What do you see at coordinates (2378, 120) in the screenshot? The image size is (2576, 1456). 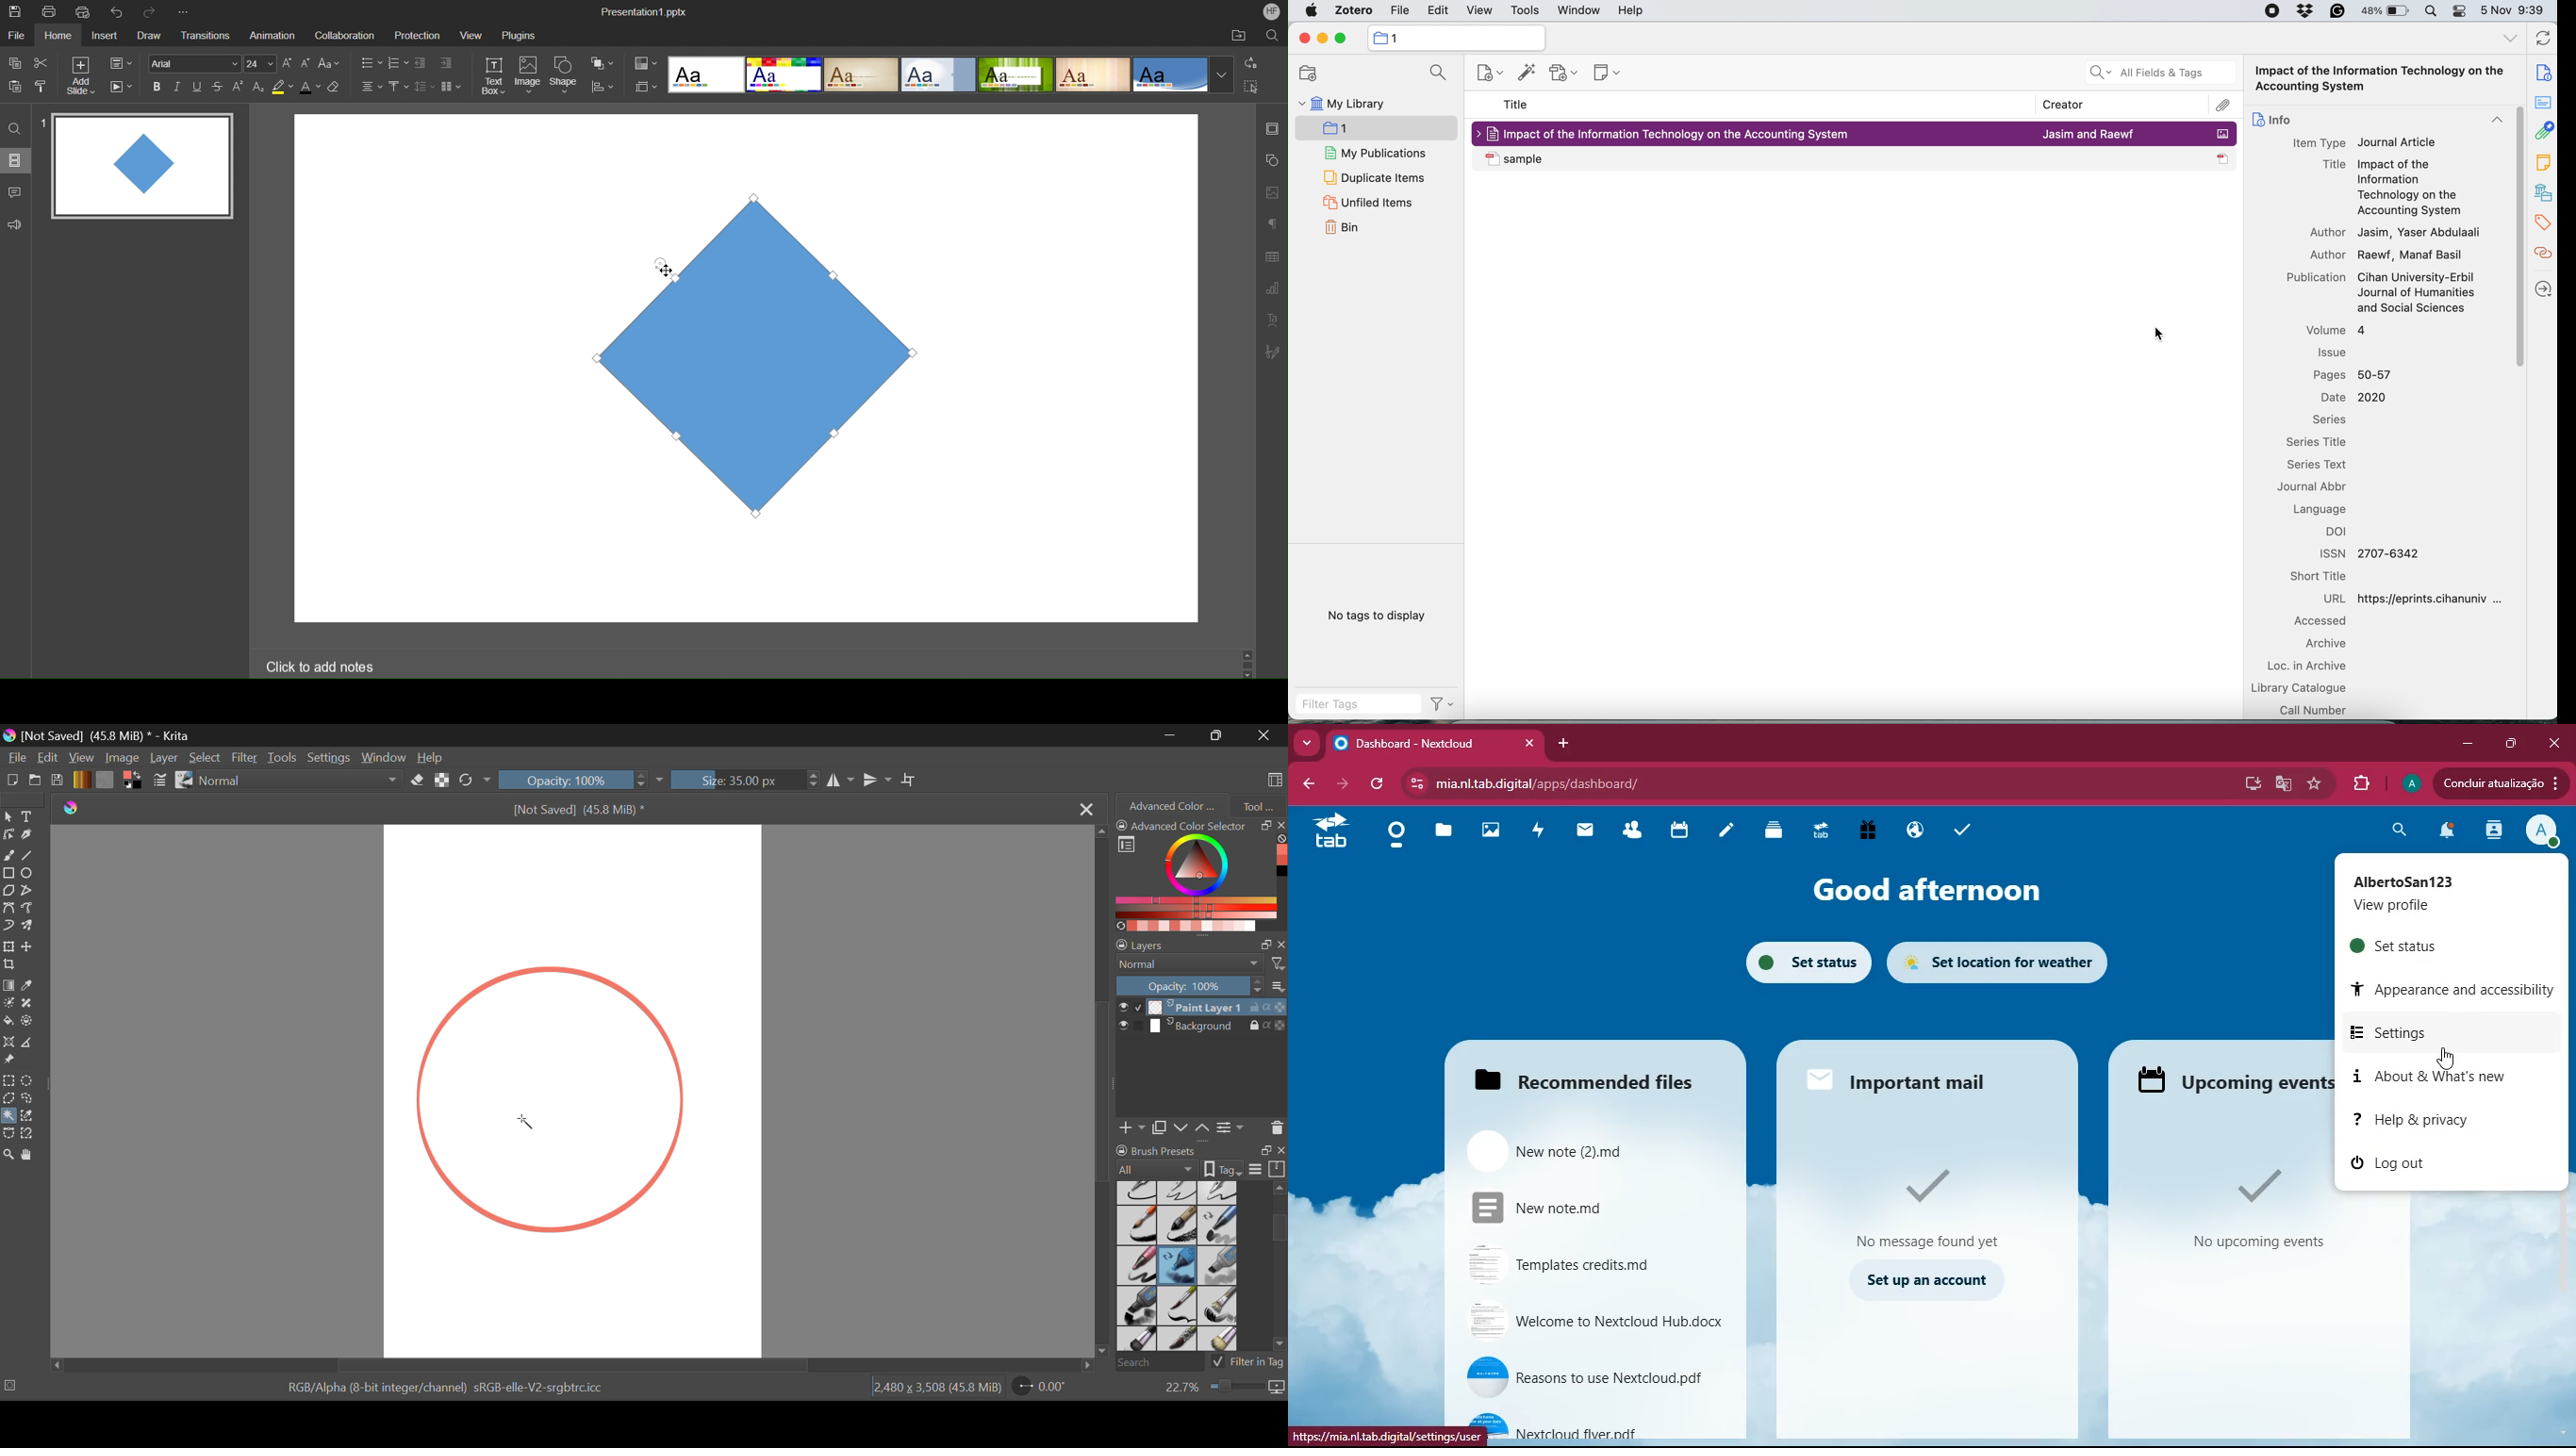 I see `info` at bounding box center [2378, 120].